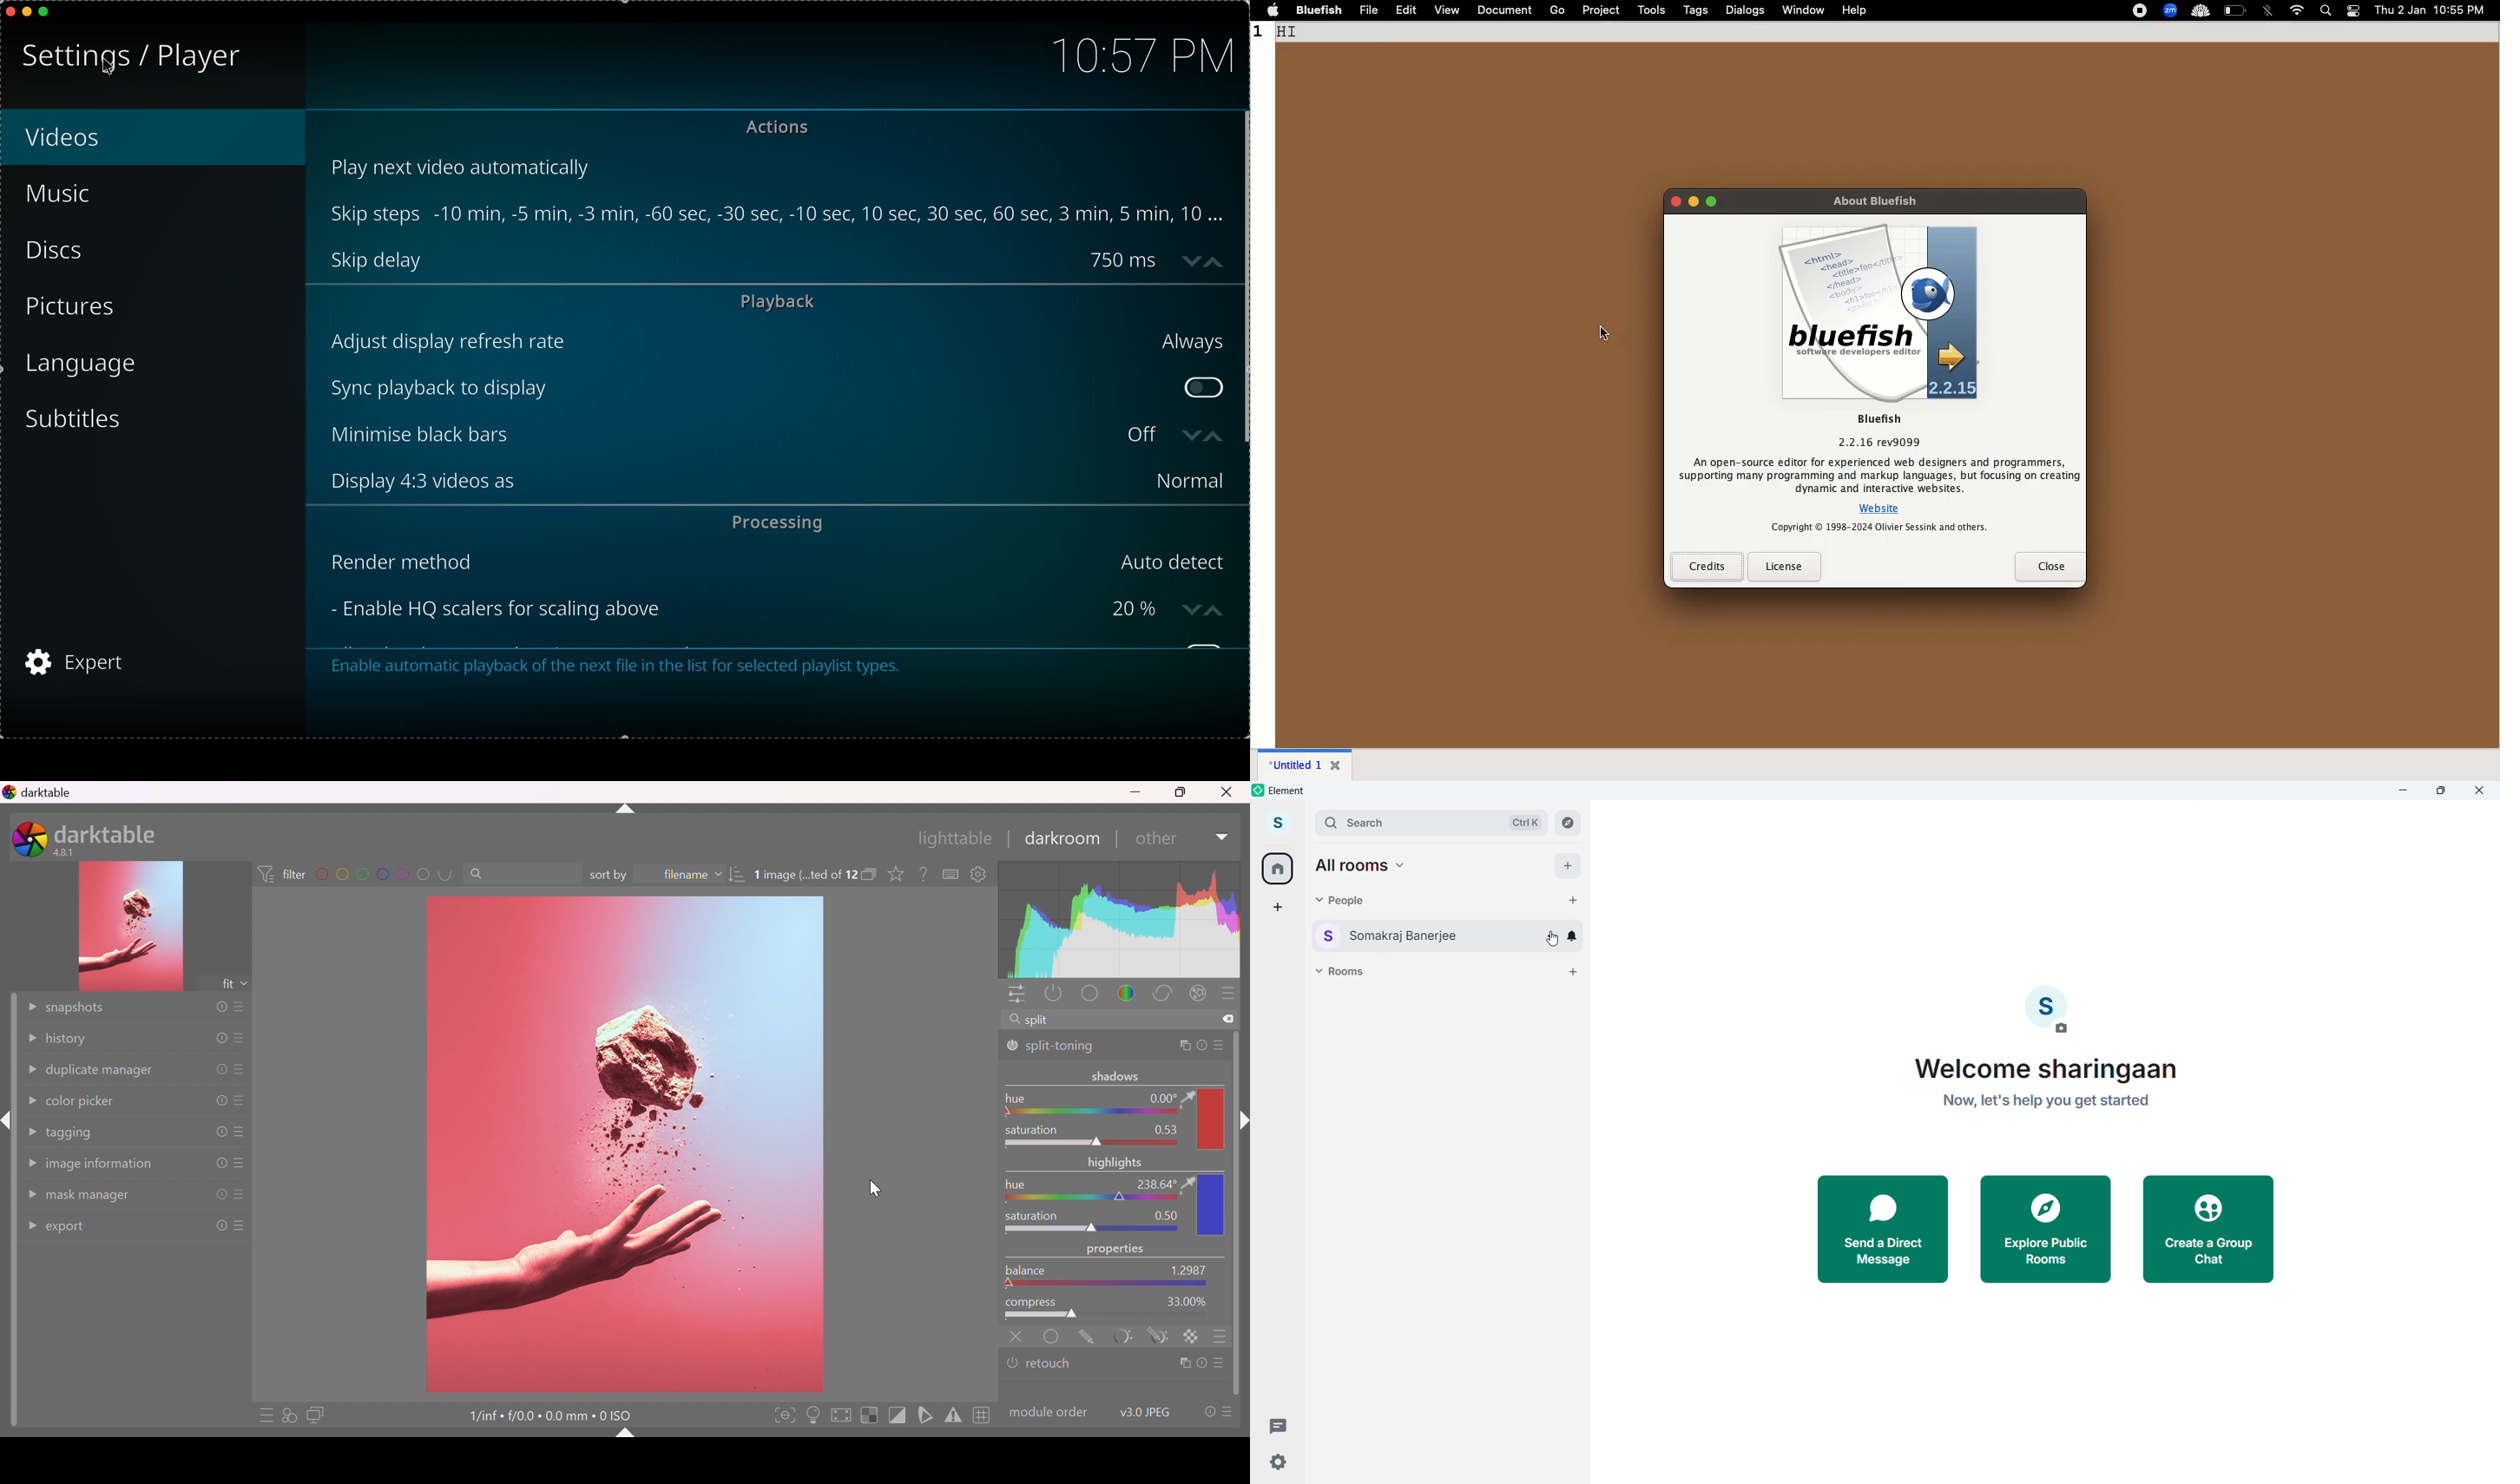 The image size is (2520, 1484). What do you see at coordinates (77, 1009) in the screenshot?
I see `snapshots` at bounding box center [77, 1009].